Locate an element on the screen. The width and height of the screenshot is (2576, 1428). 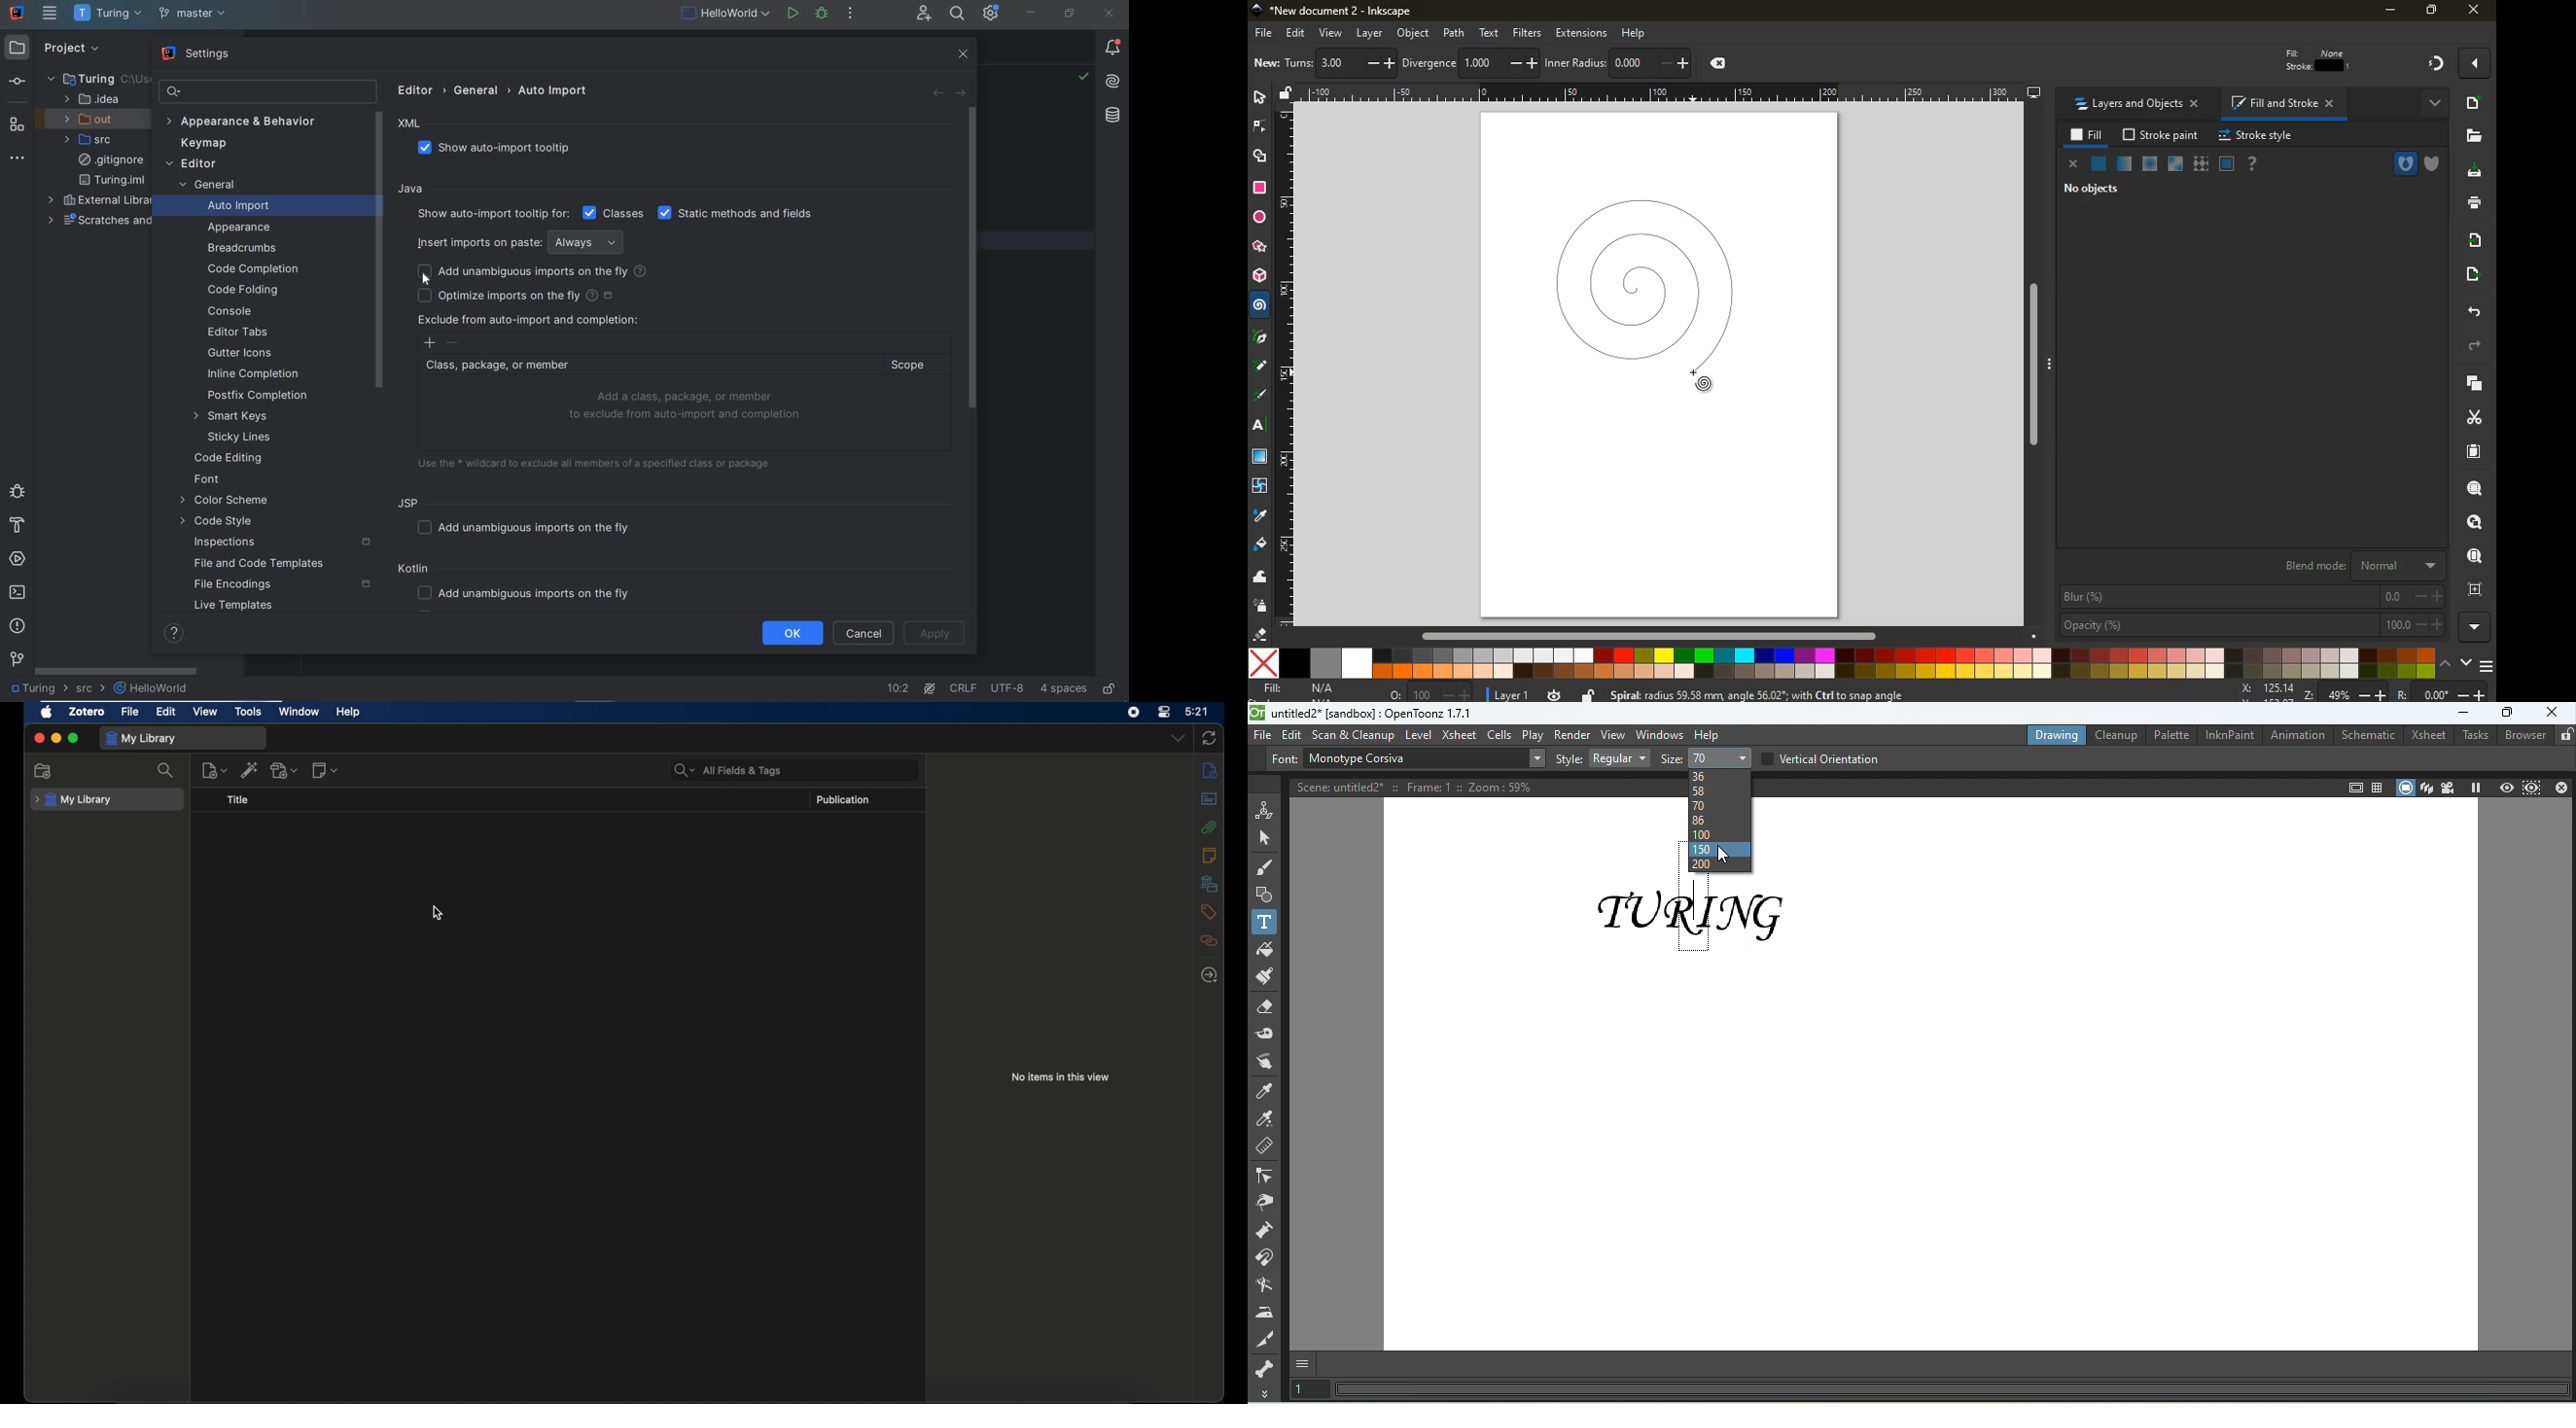
ice is located at coordinates (2146, 165).